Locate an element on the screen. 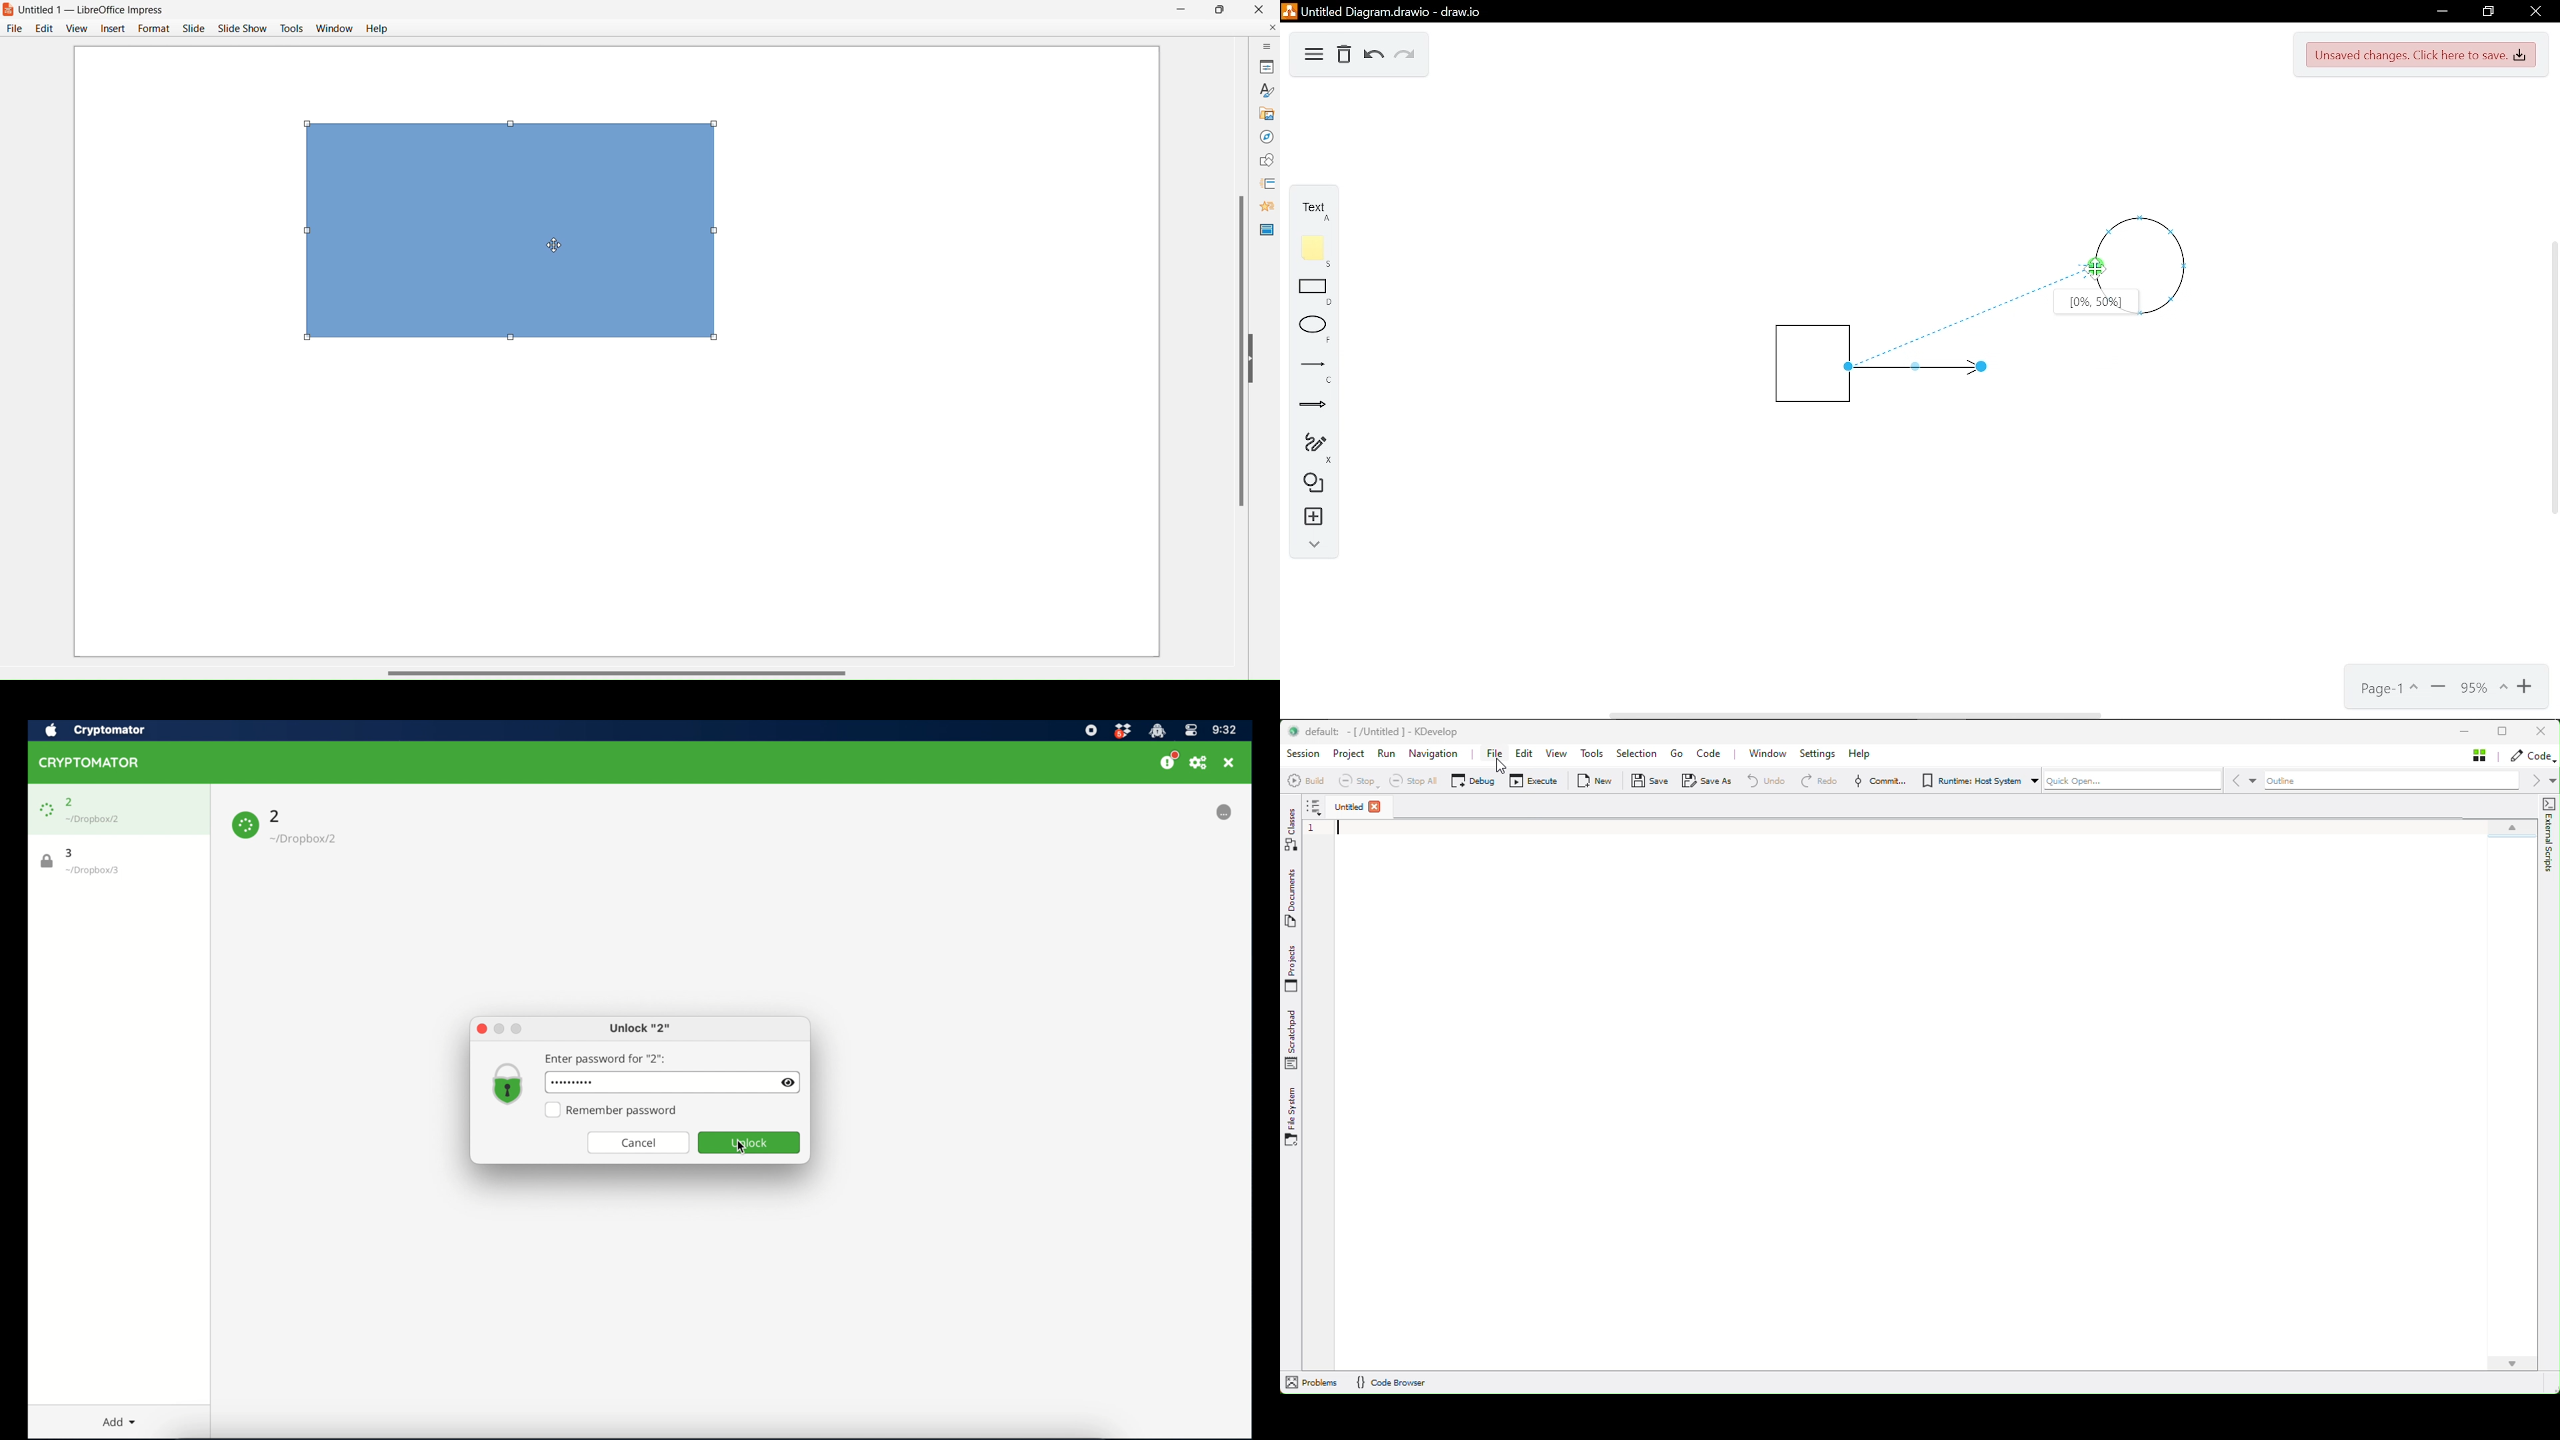 This screenshot has height=1456, width=2576. Minimize is located at coordinates (1182, 9).